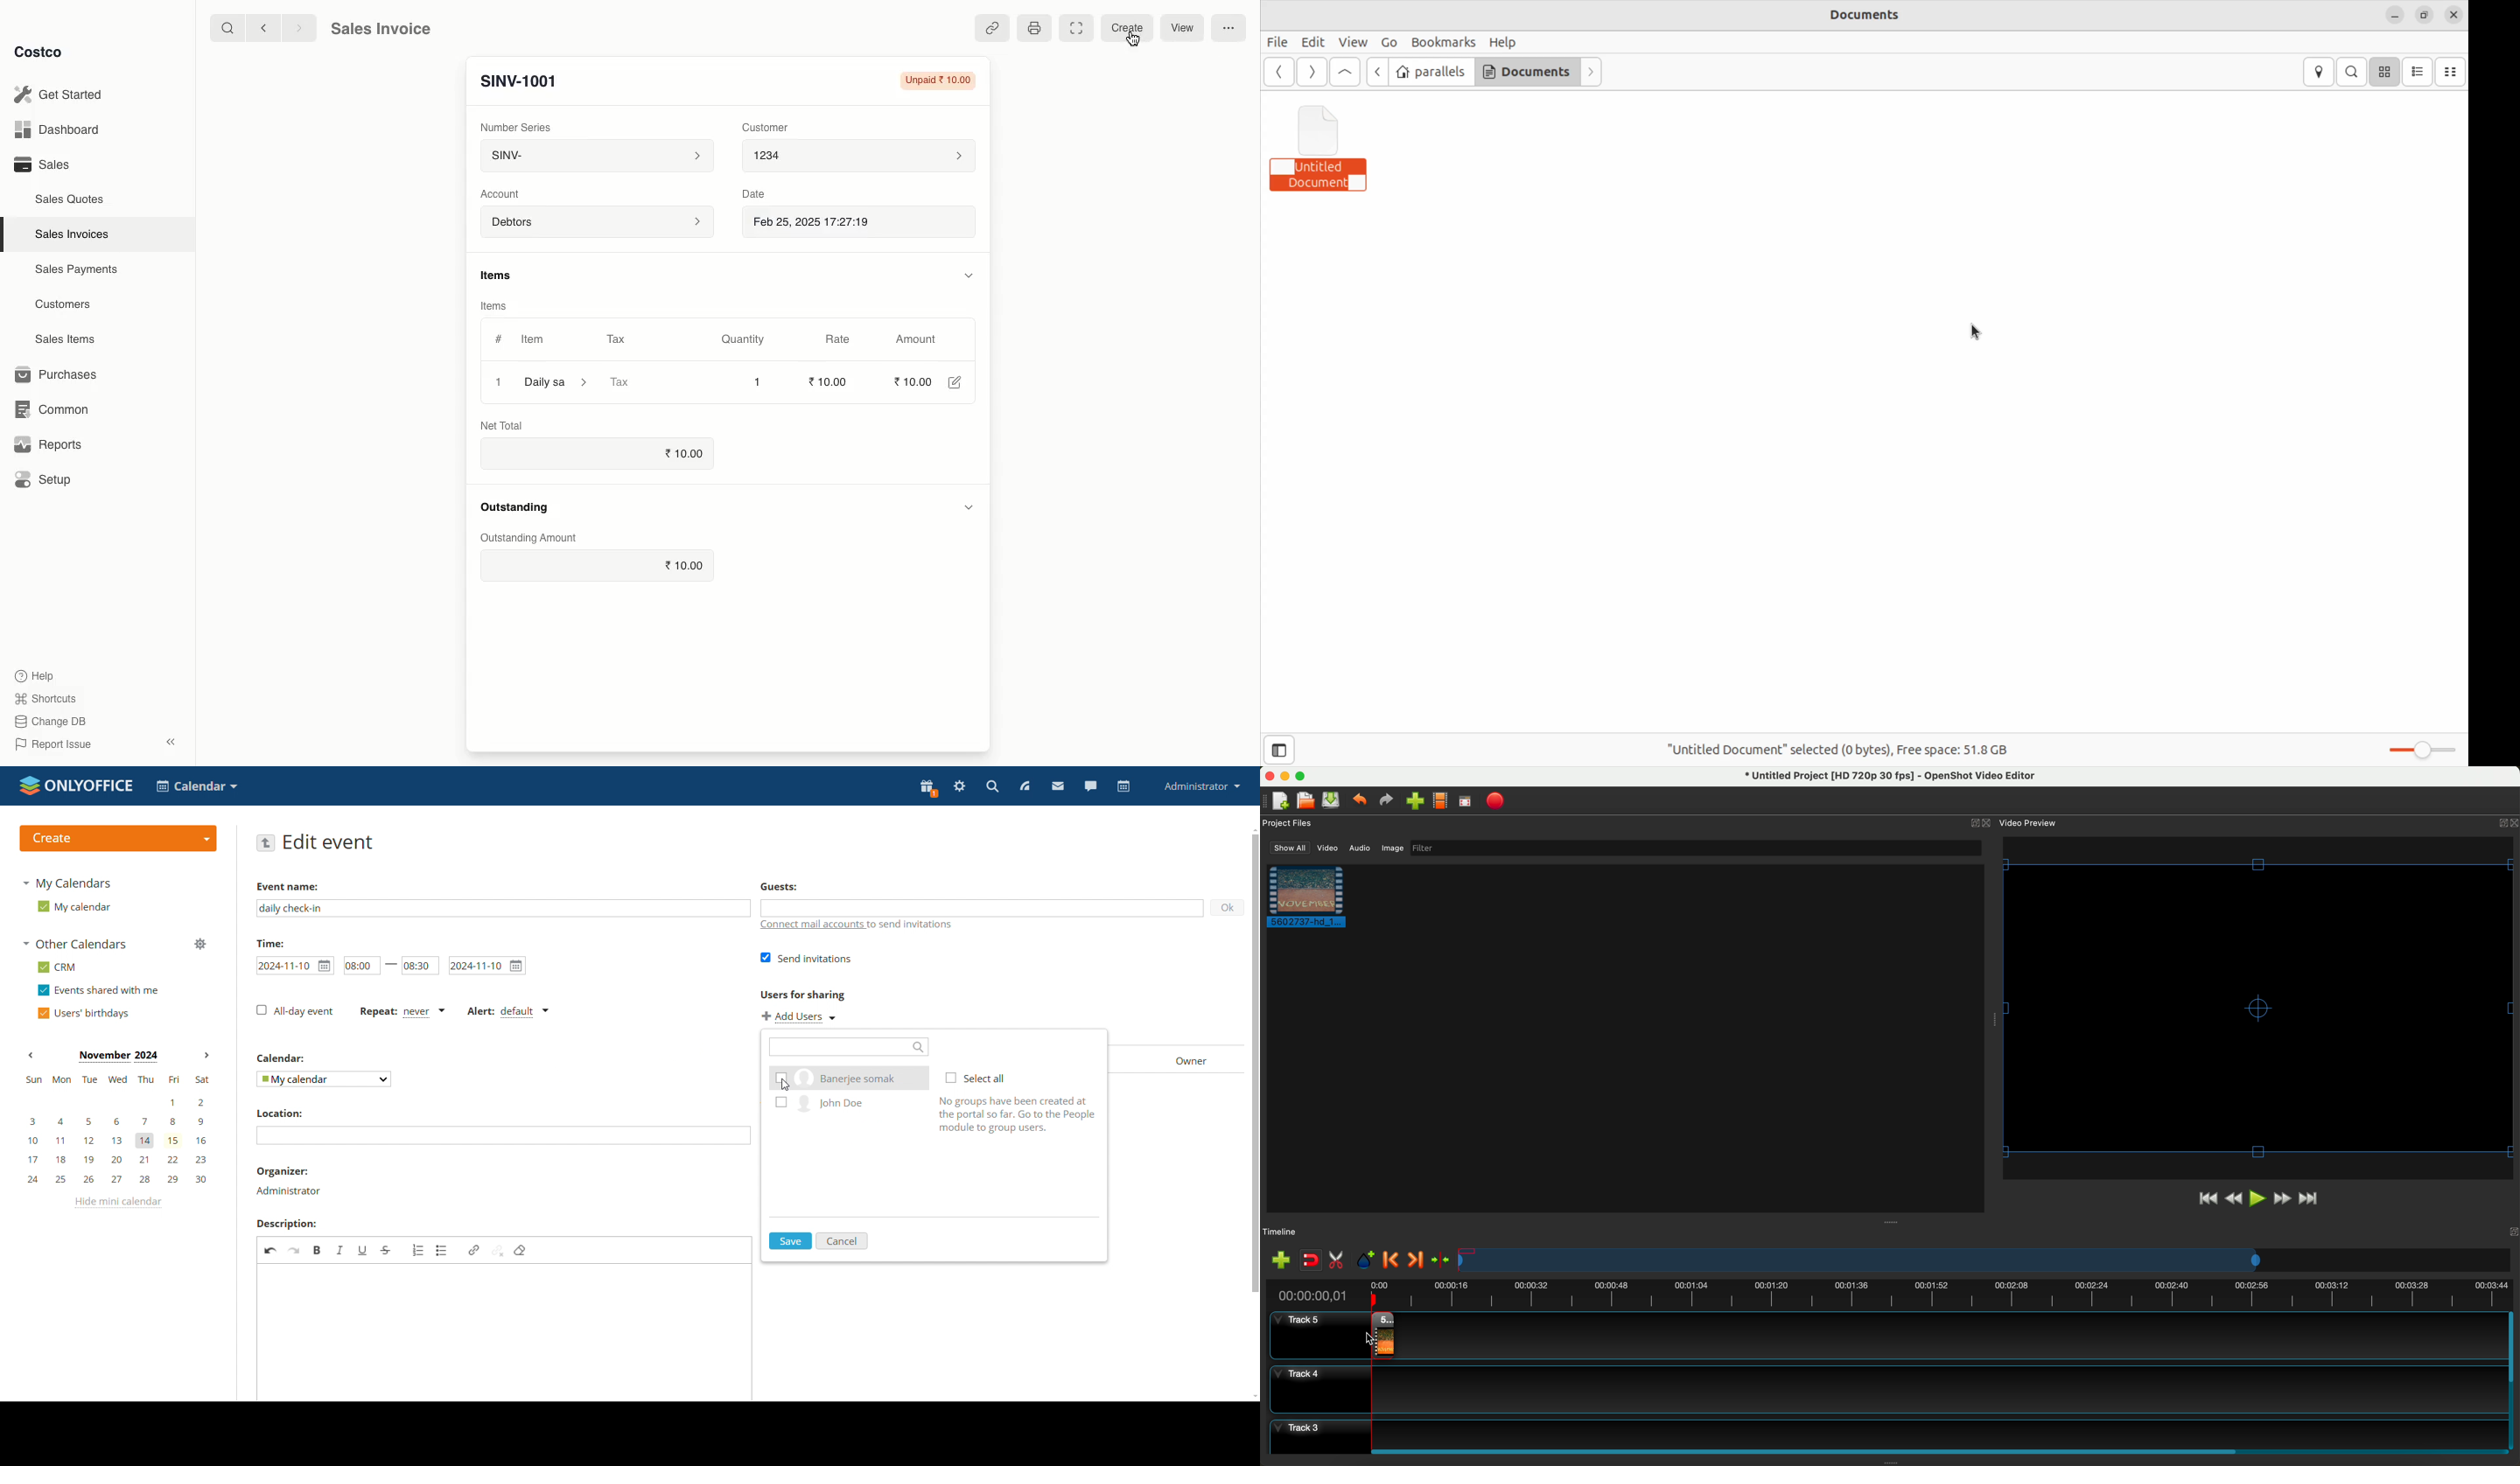  What do you see at coordinates (420, 964) in the screenshot?
I see `end time` at bounding box center [420, 964].